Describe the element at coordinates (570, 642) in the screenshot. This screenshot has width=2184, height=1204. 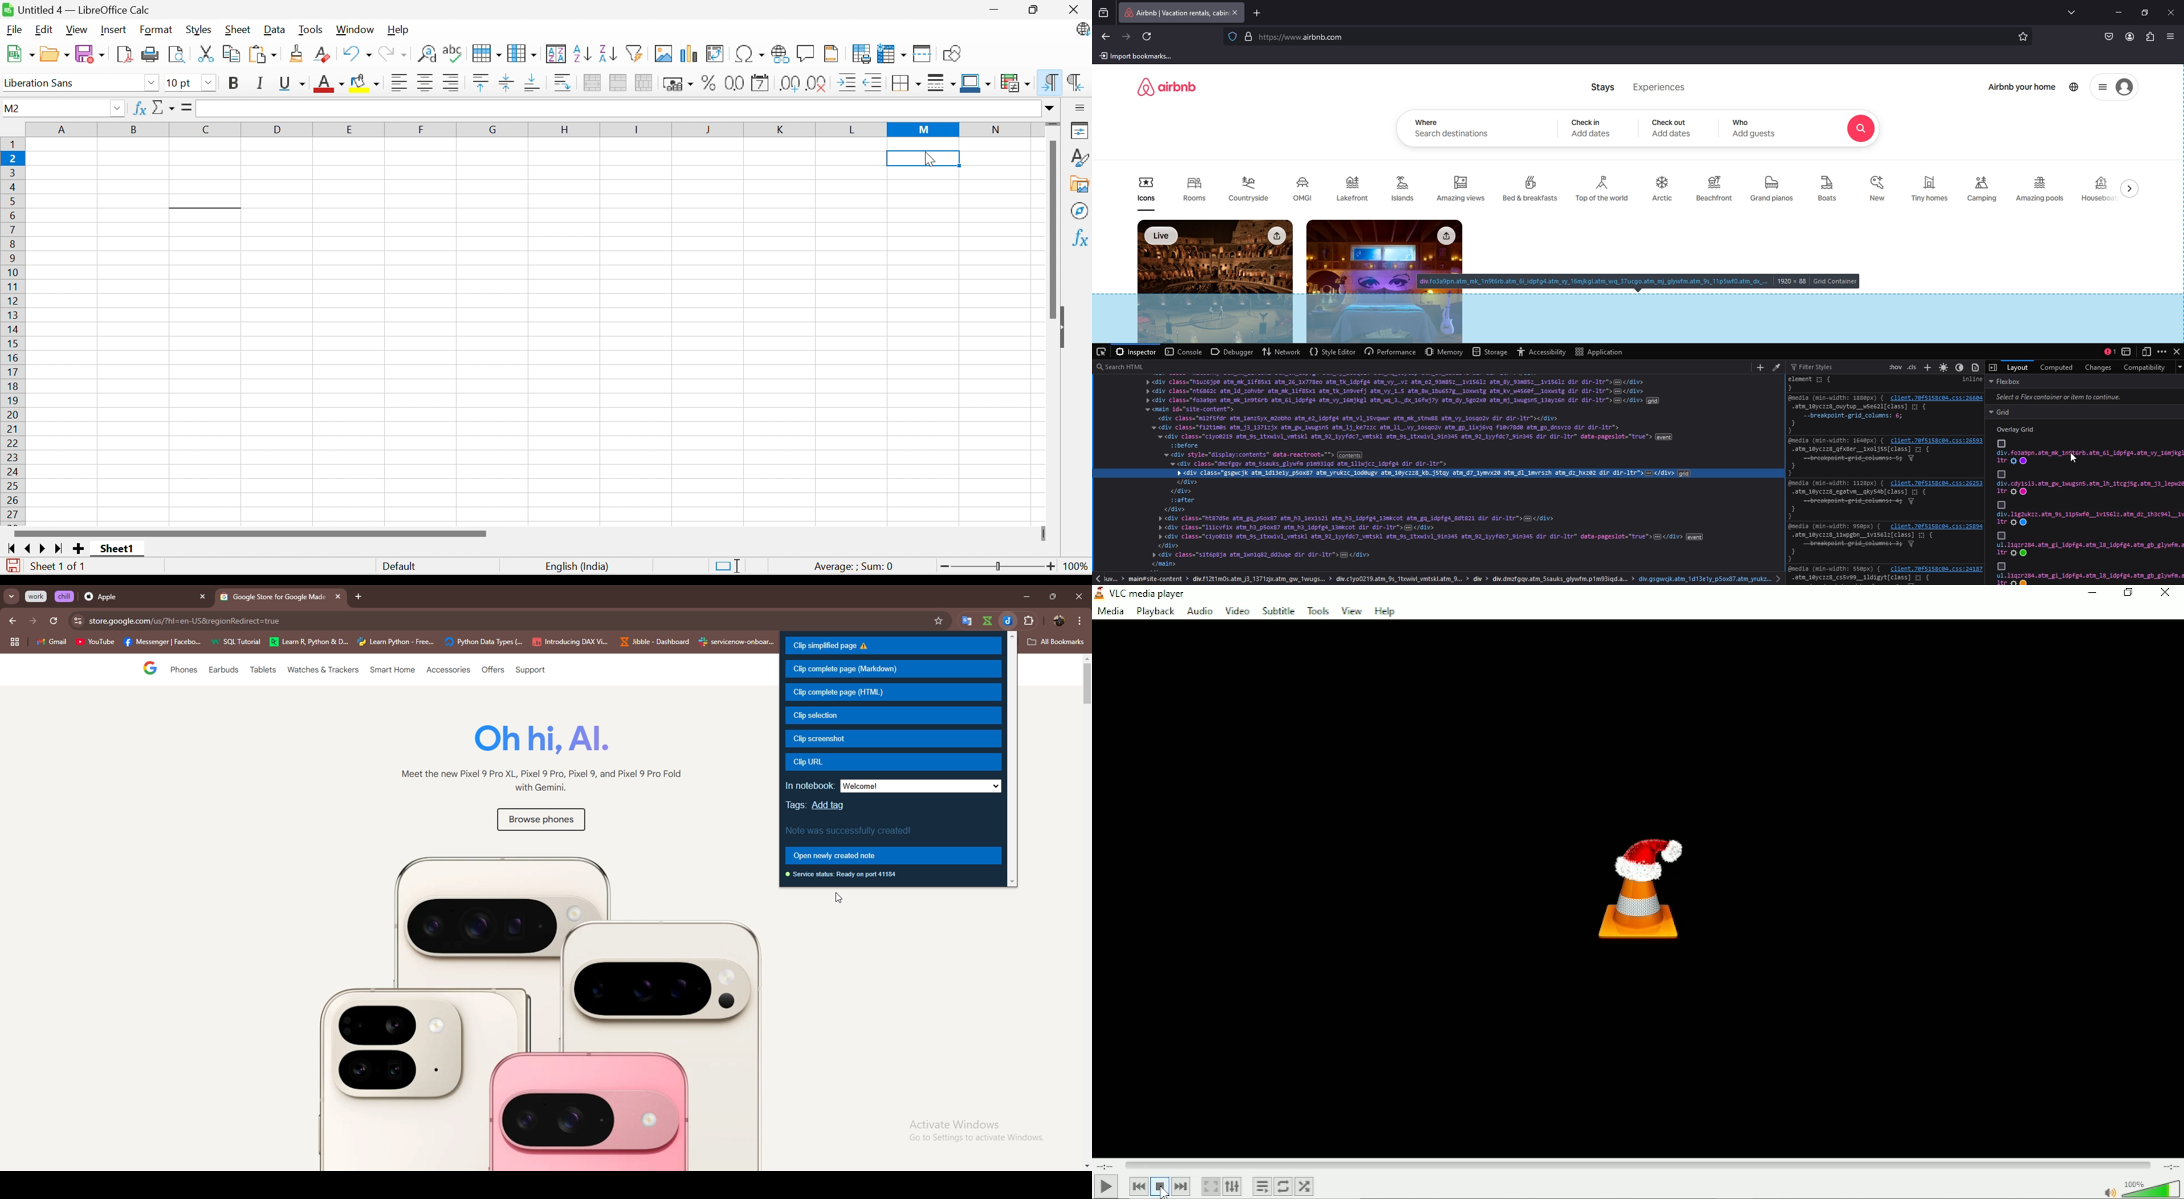
I see `Introducing DAX Vi..` at that location.